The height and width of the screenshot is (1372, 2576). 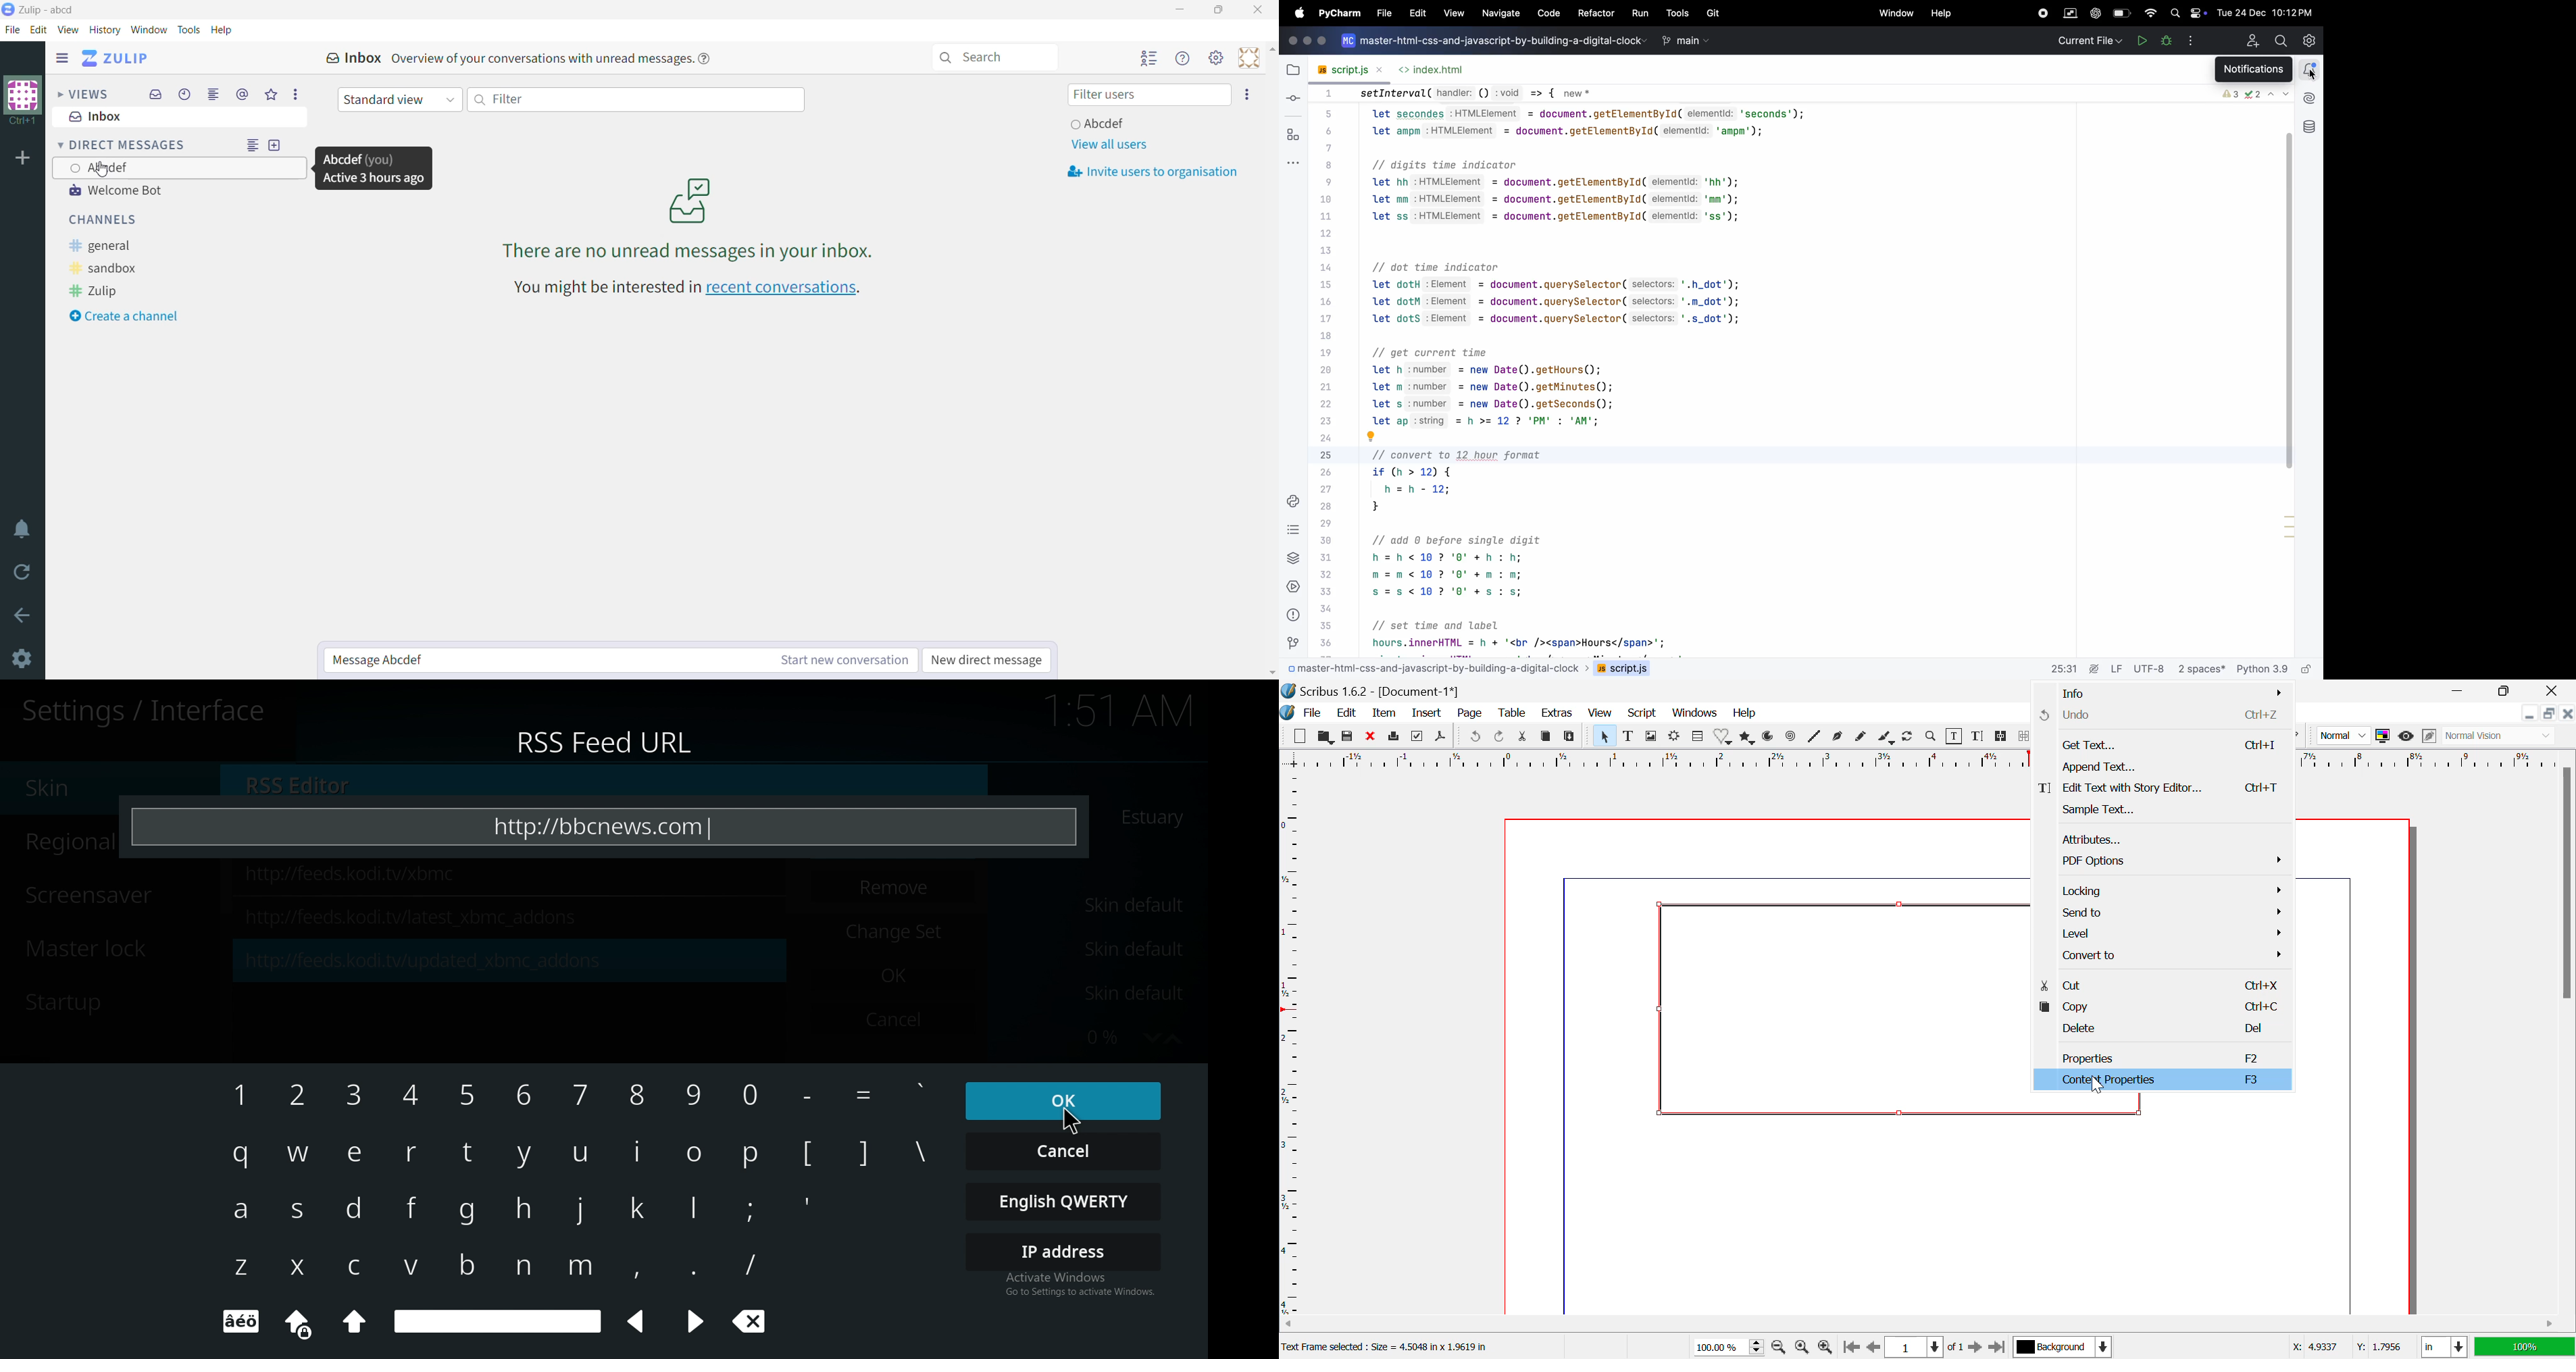 I want to click on https://, so click(x=614, y=825).